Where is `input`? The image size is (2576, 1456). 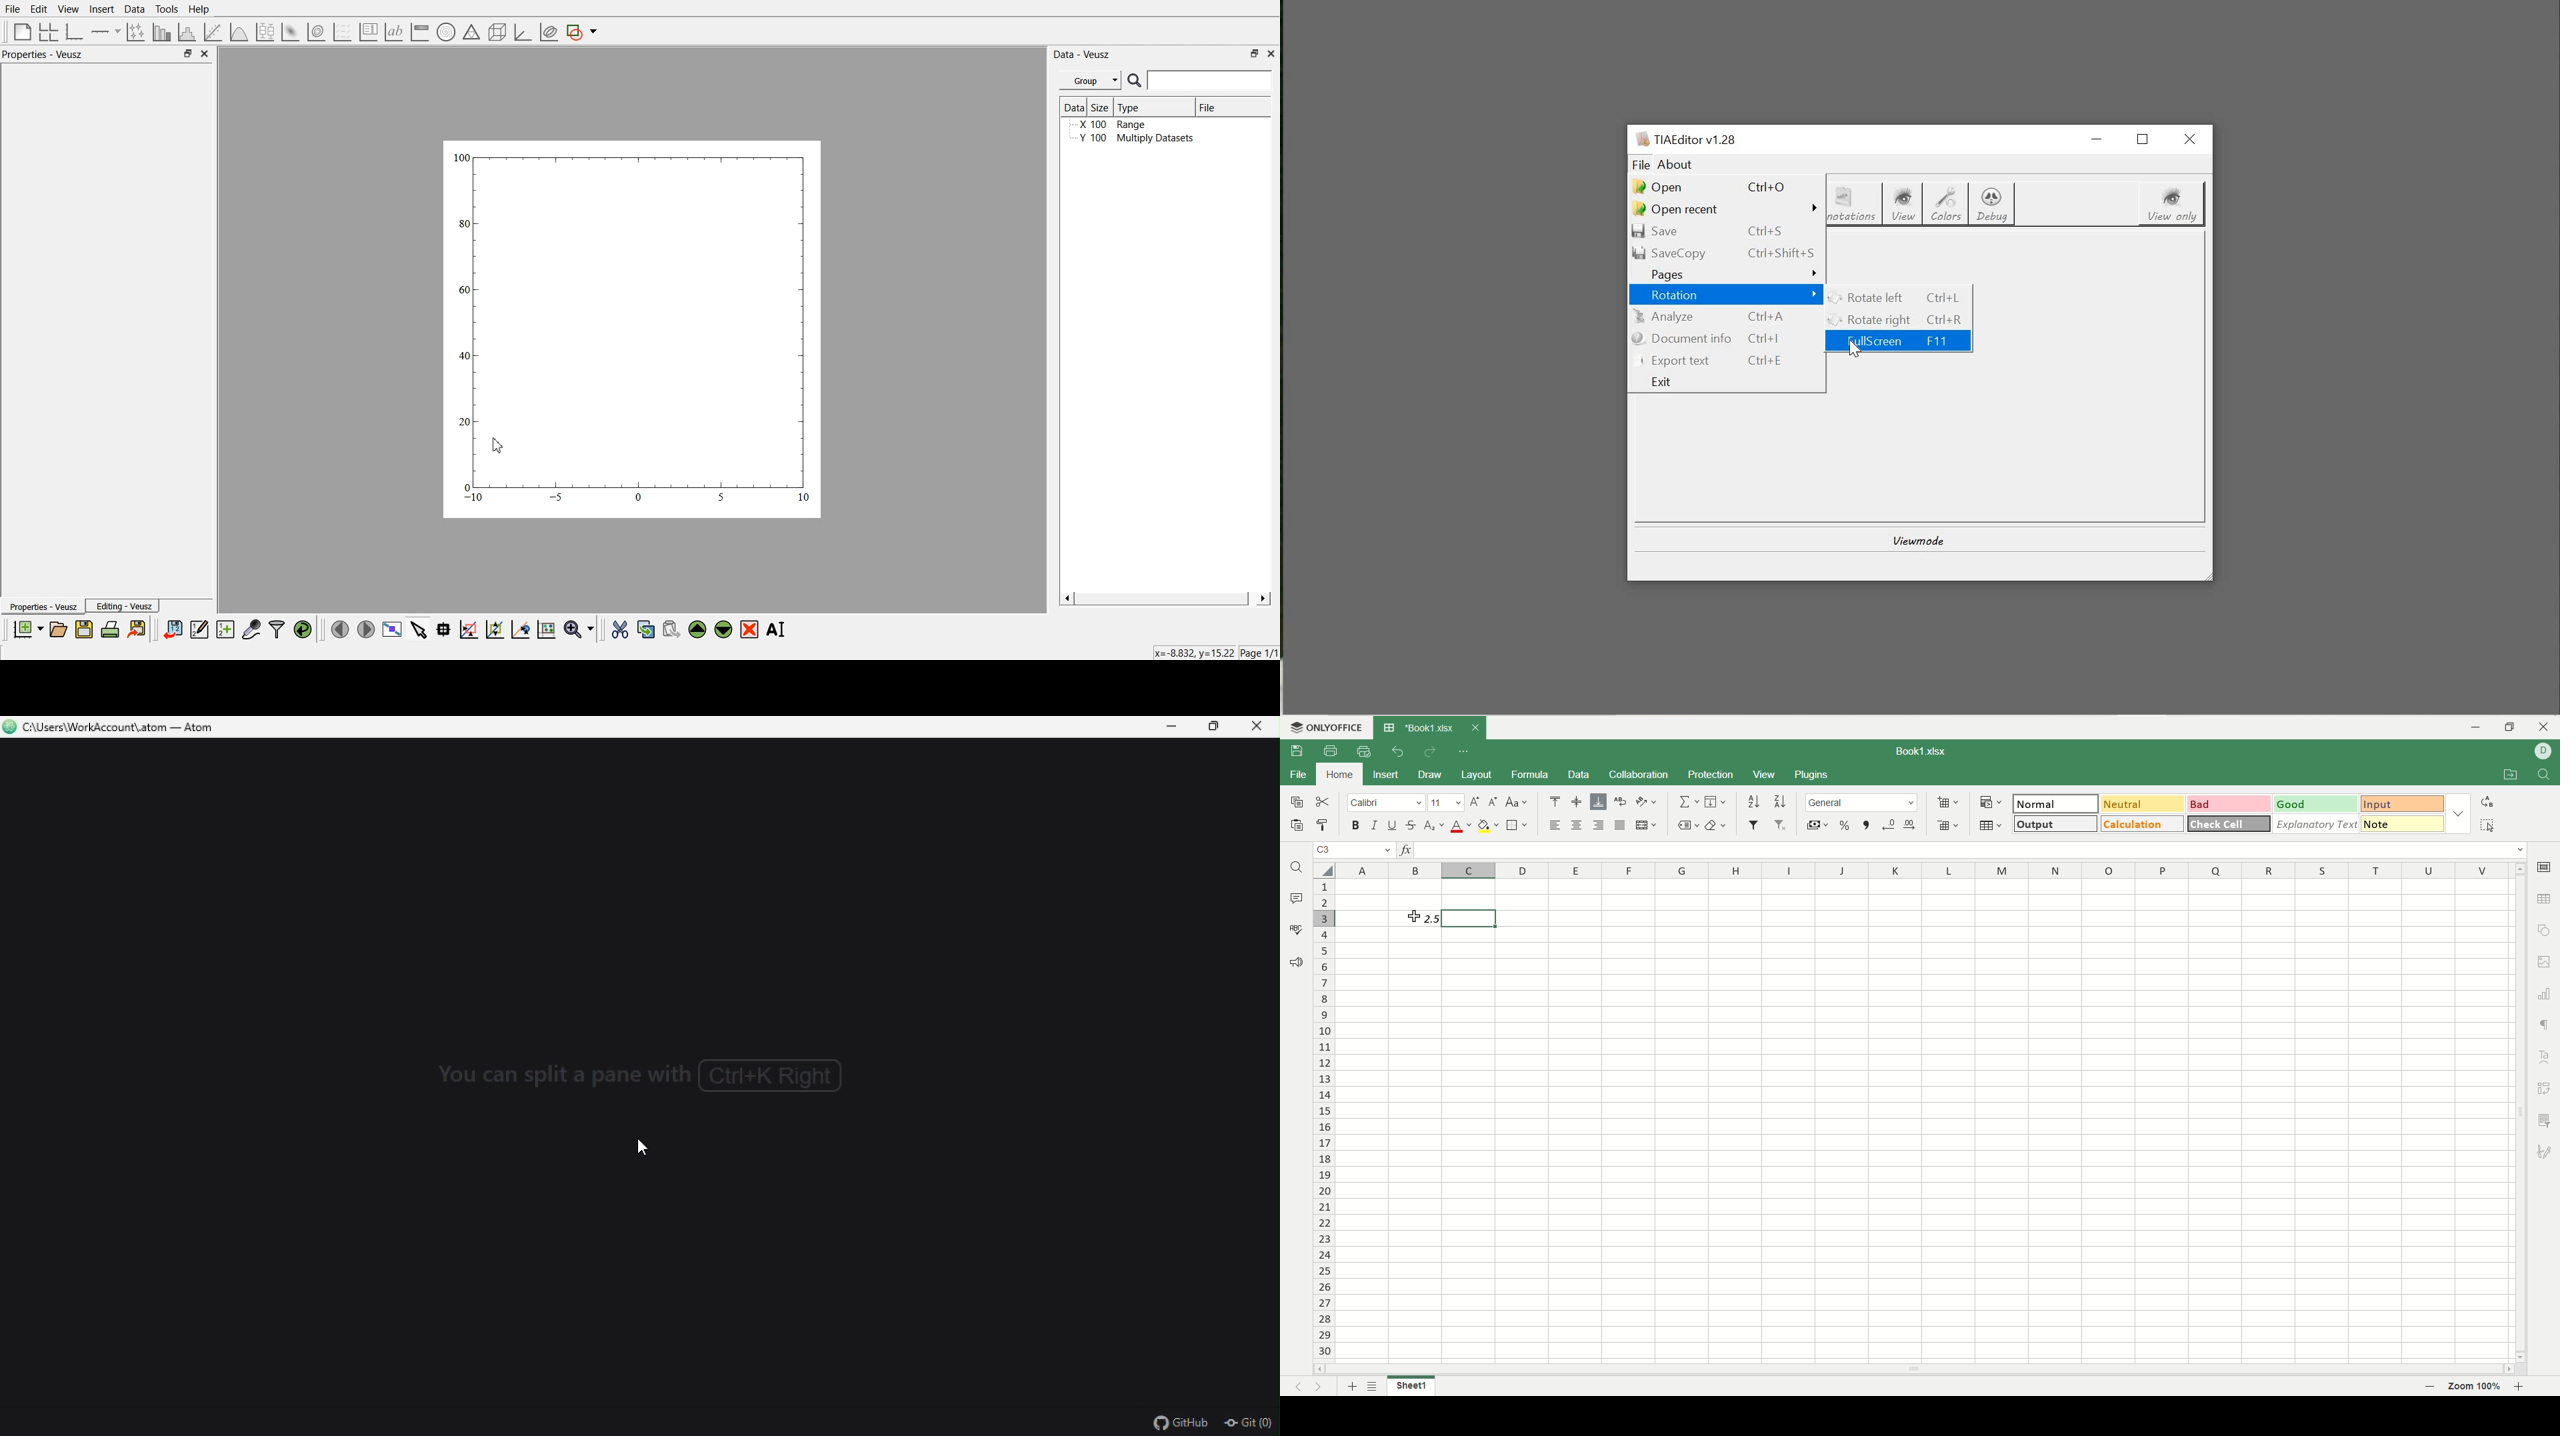 input is located at coordinates (2403, 804).